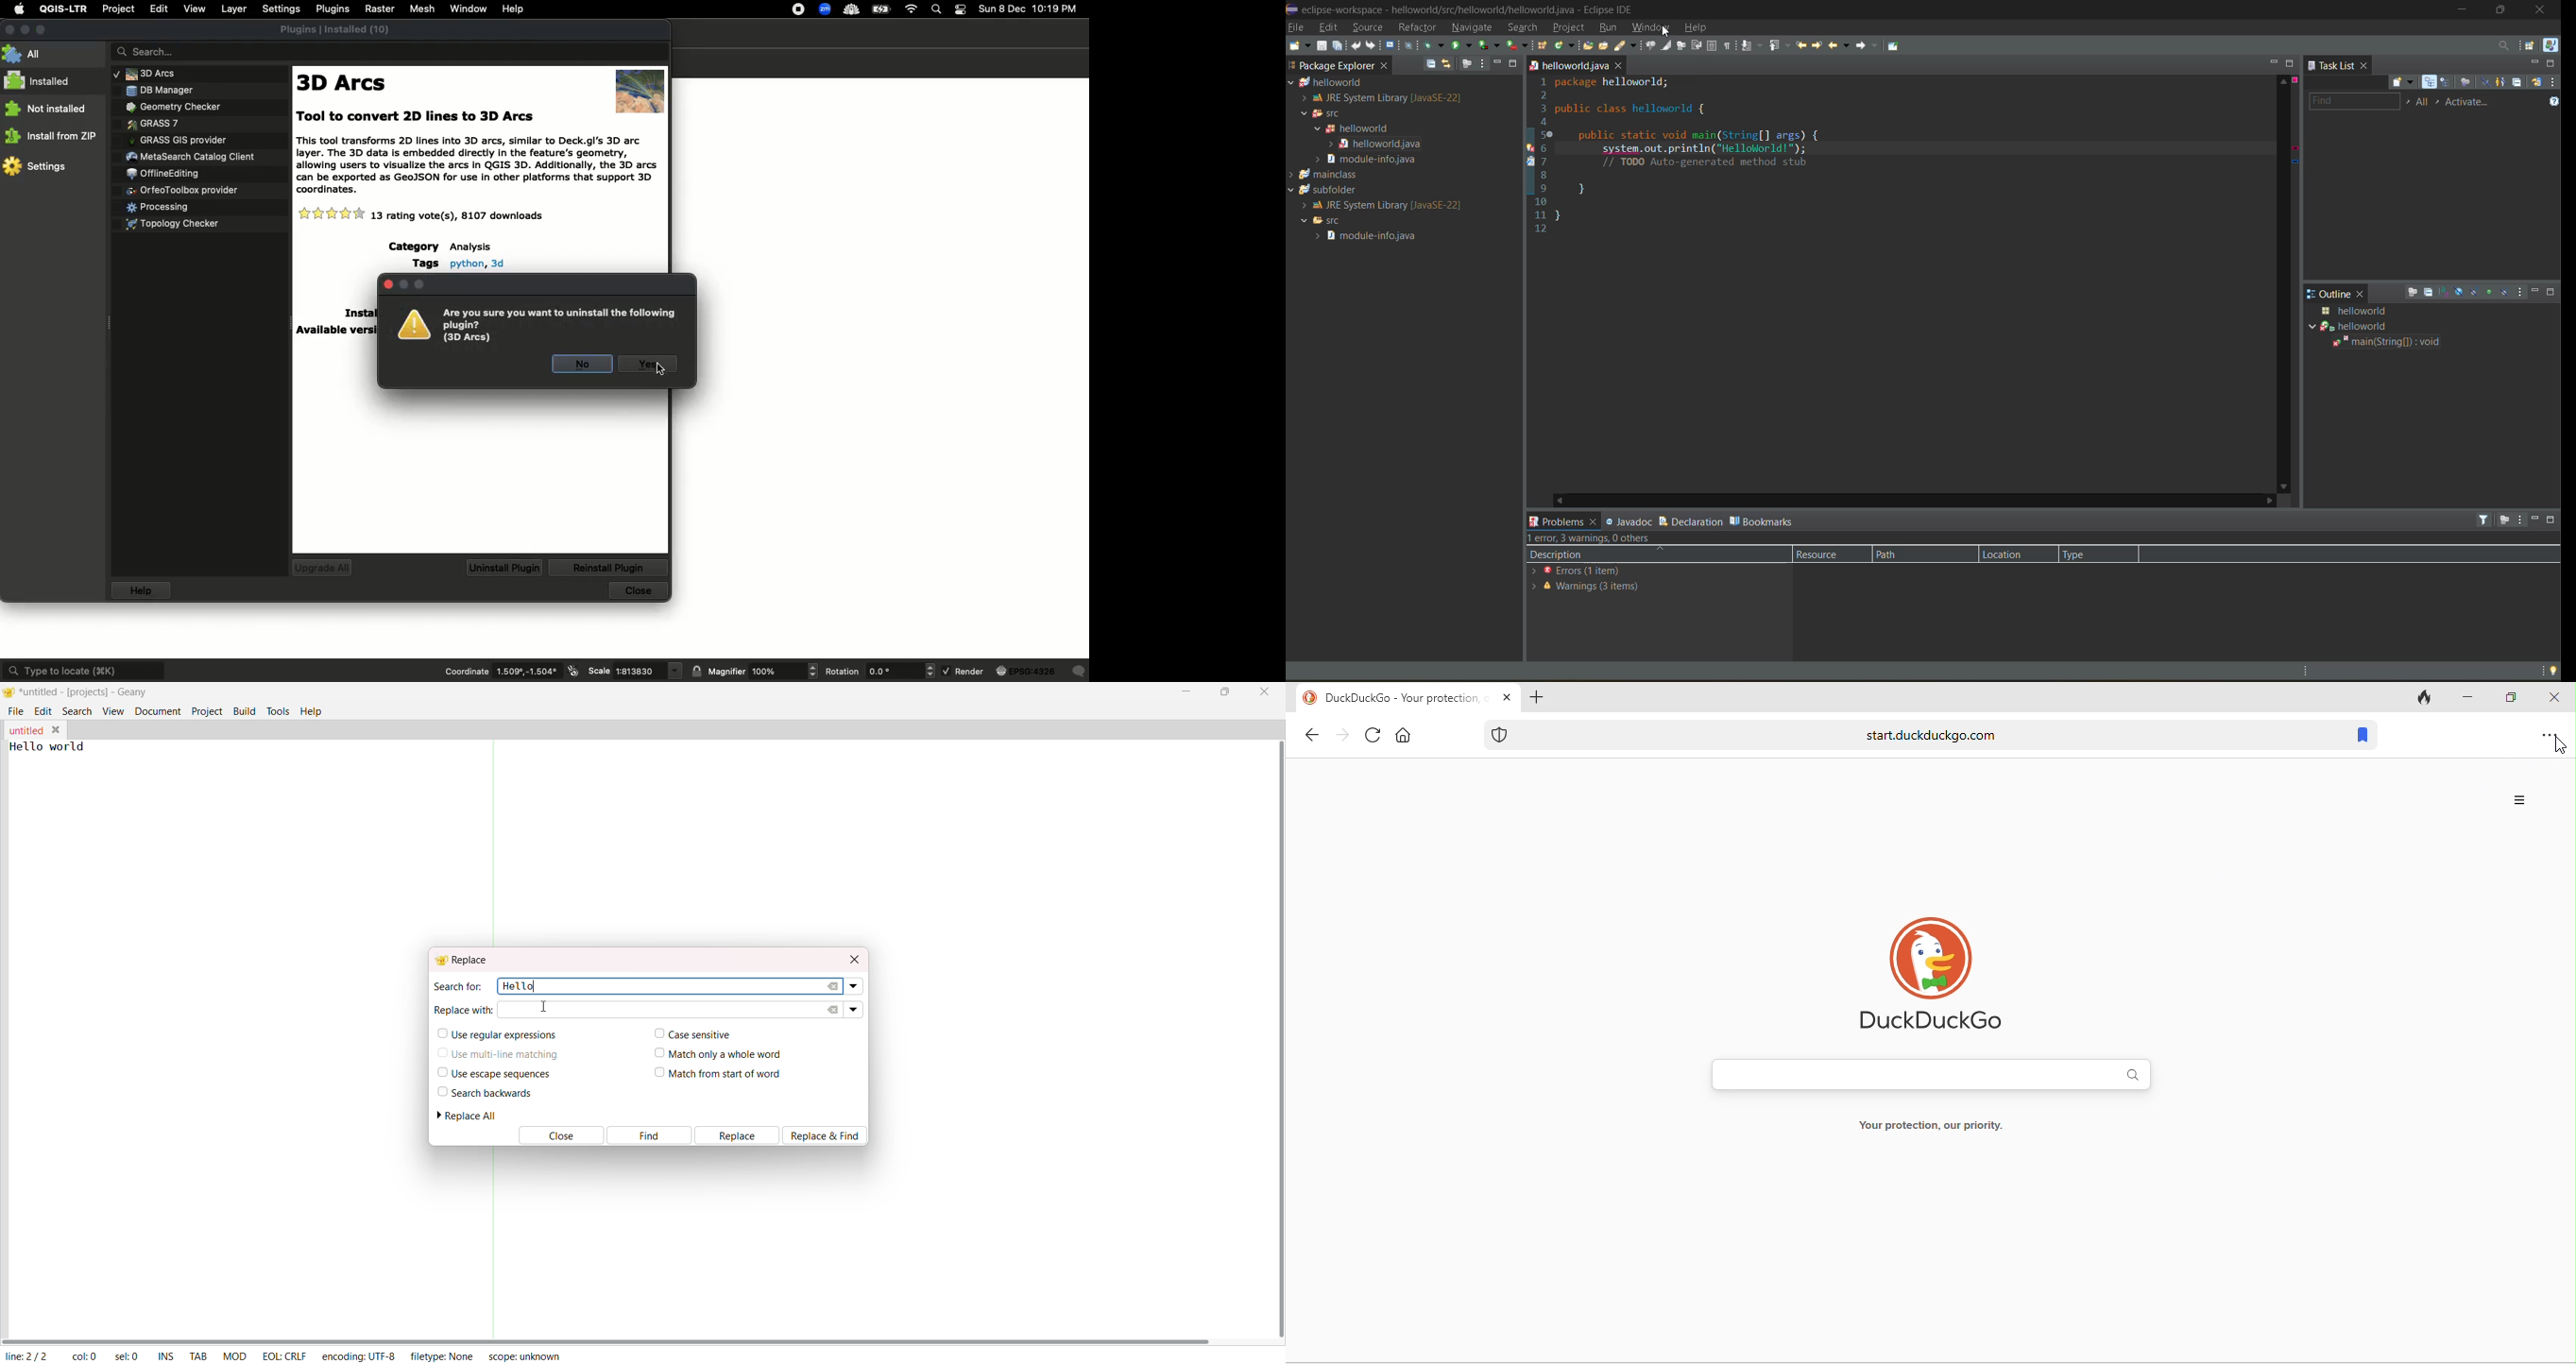  I want to click on new java package, so click(1543, 46).